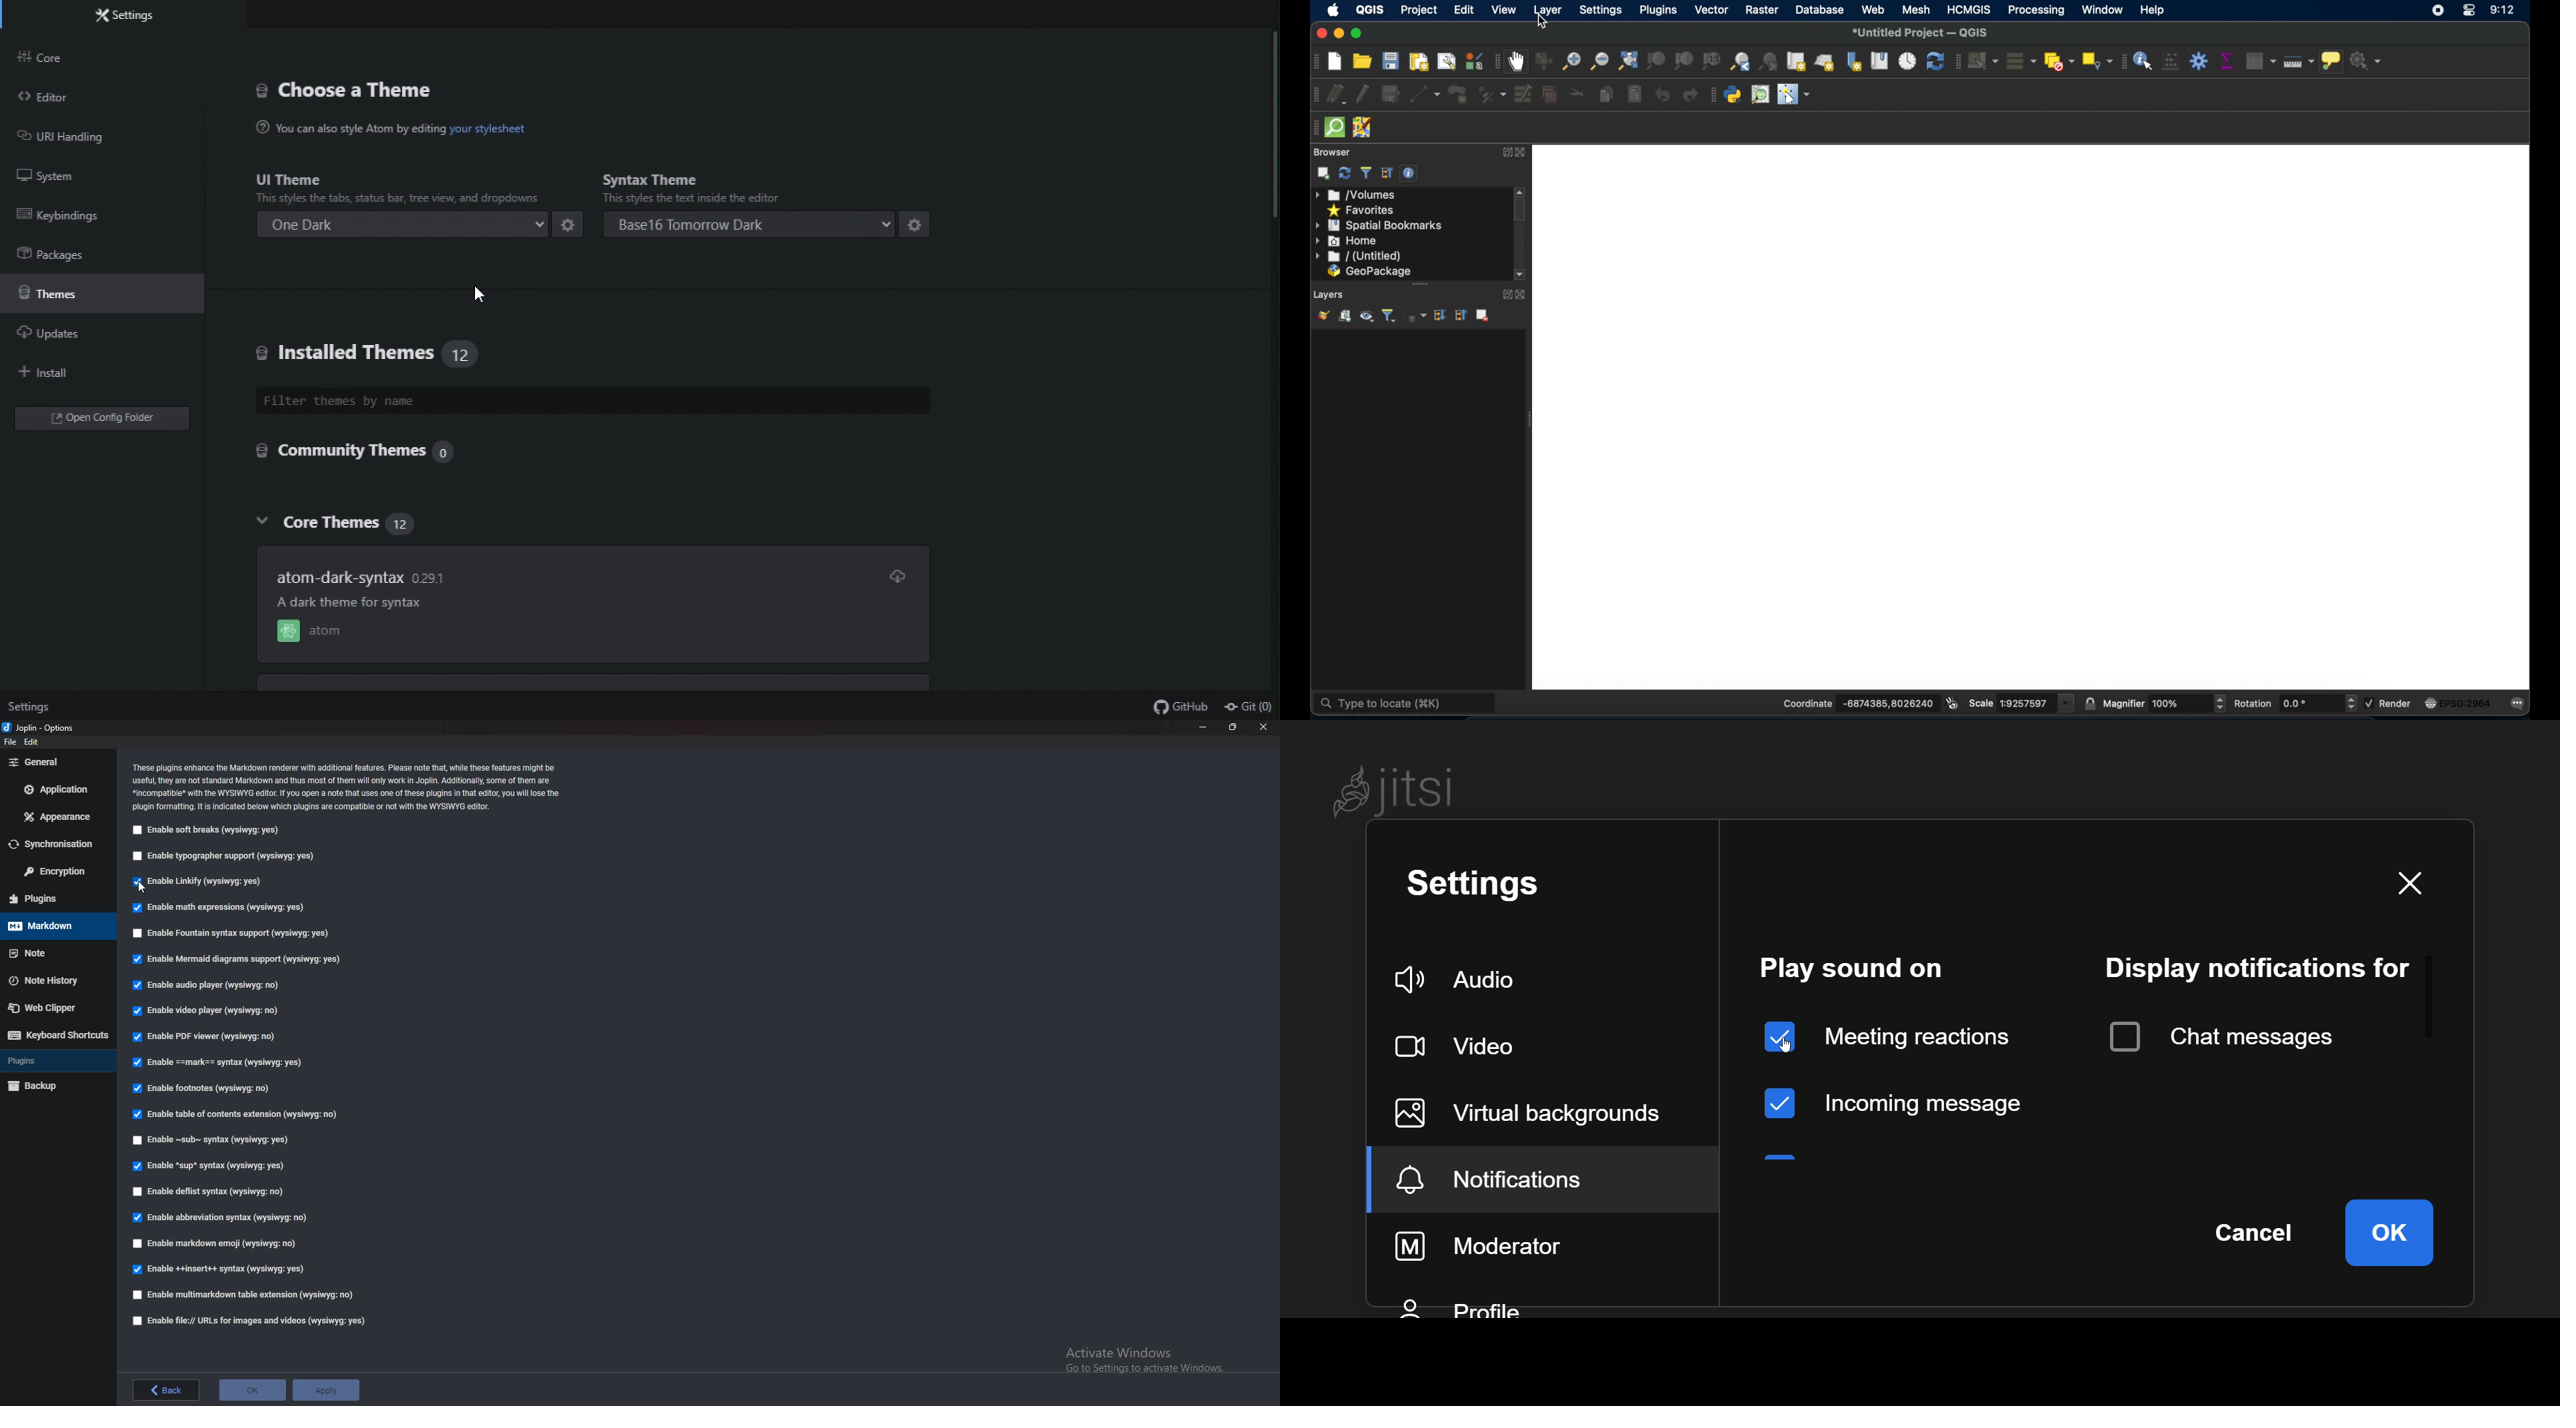 This screenshot has width=2576, height=1428. What do you see at coordinates (1543, 61) in the screenshot?
I see `pan map to selection` at bounding box center [1543, 61].